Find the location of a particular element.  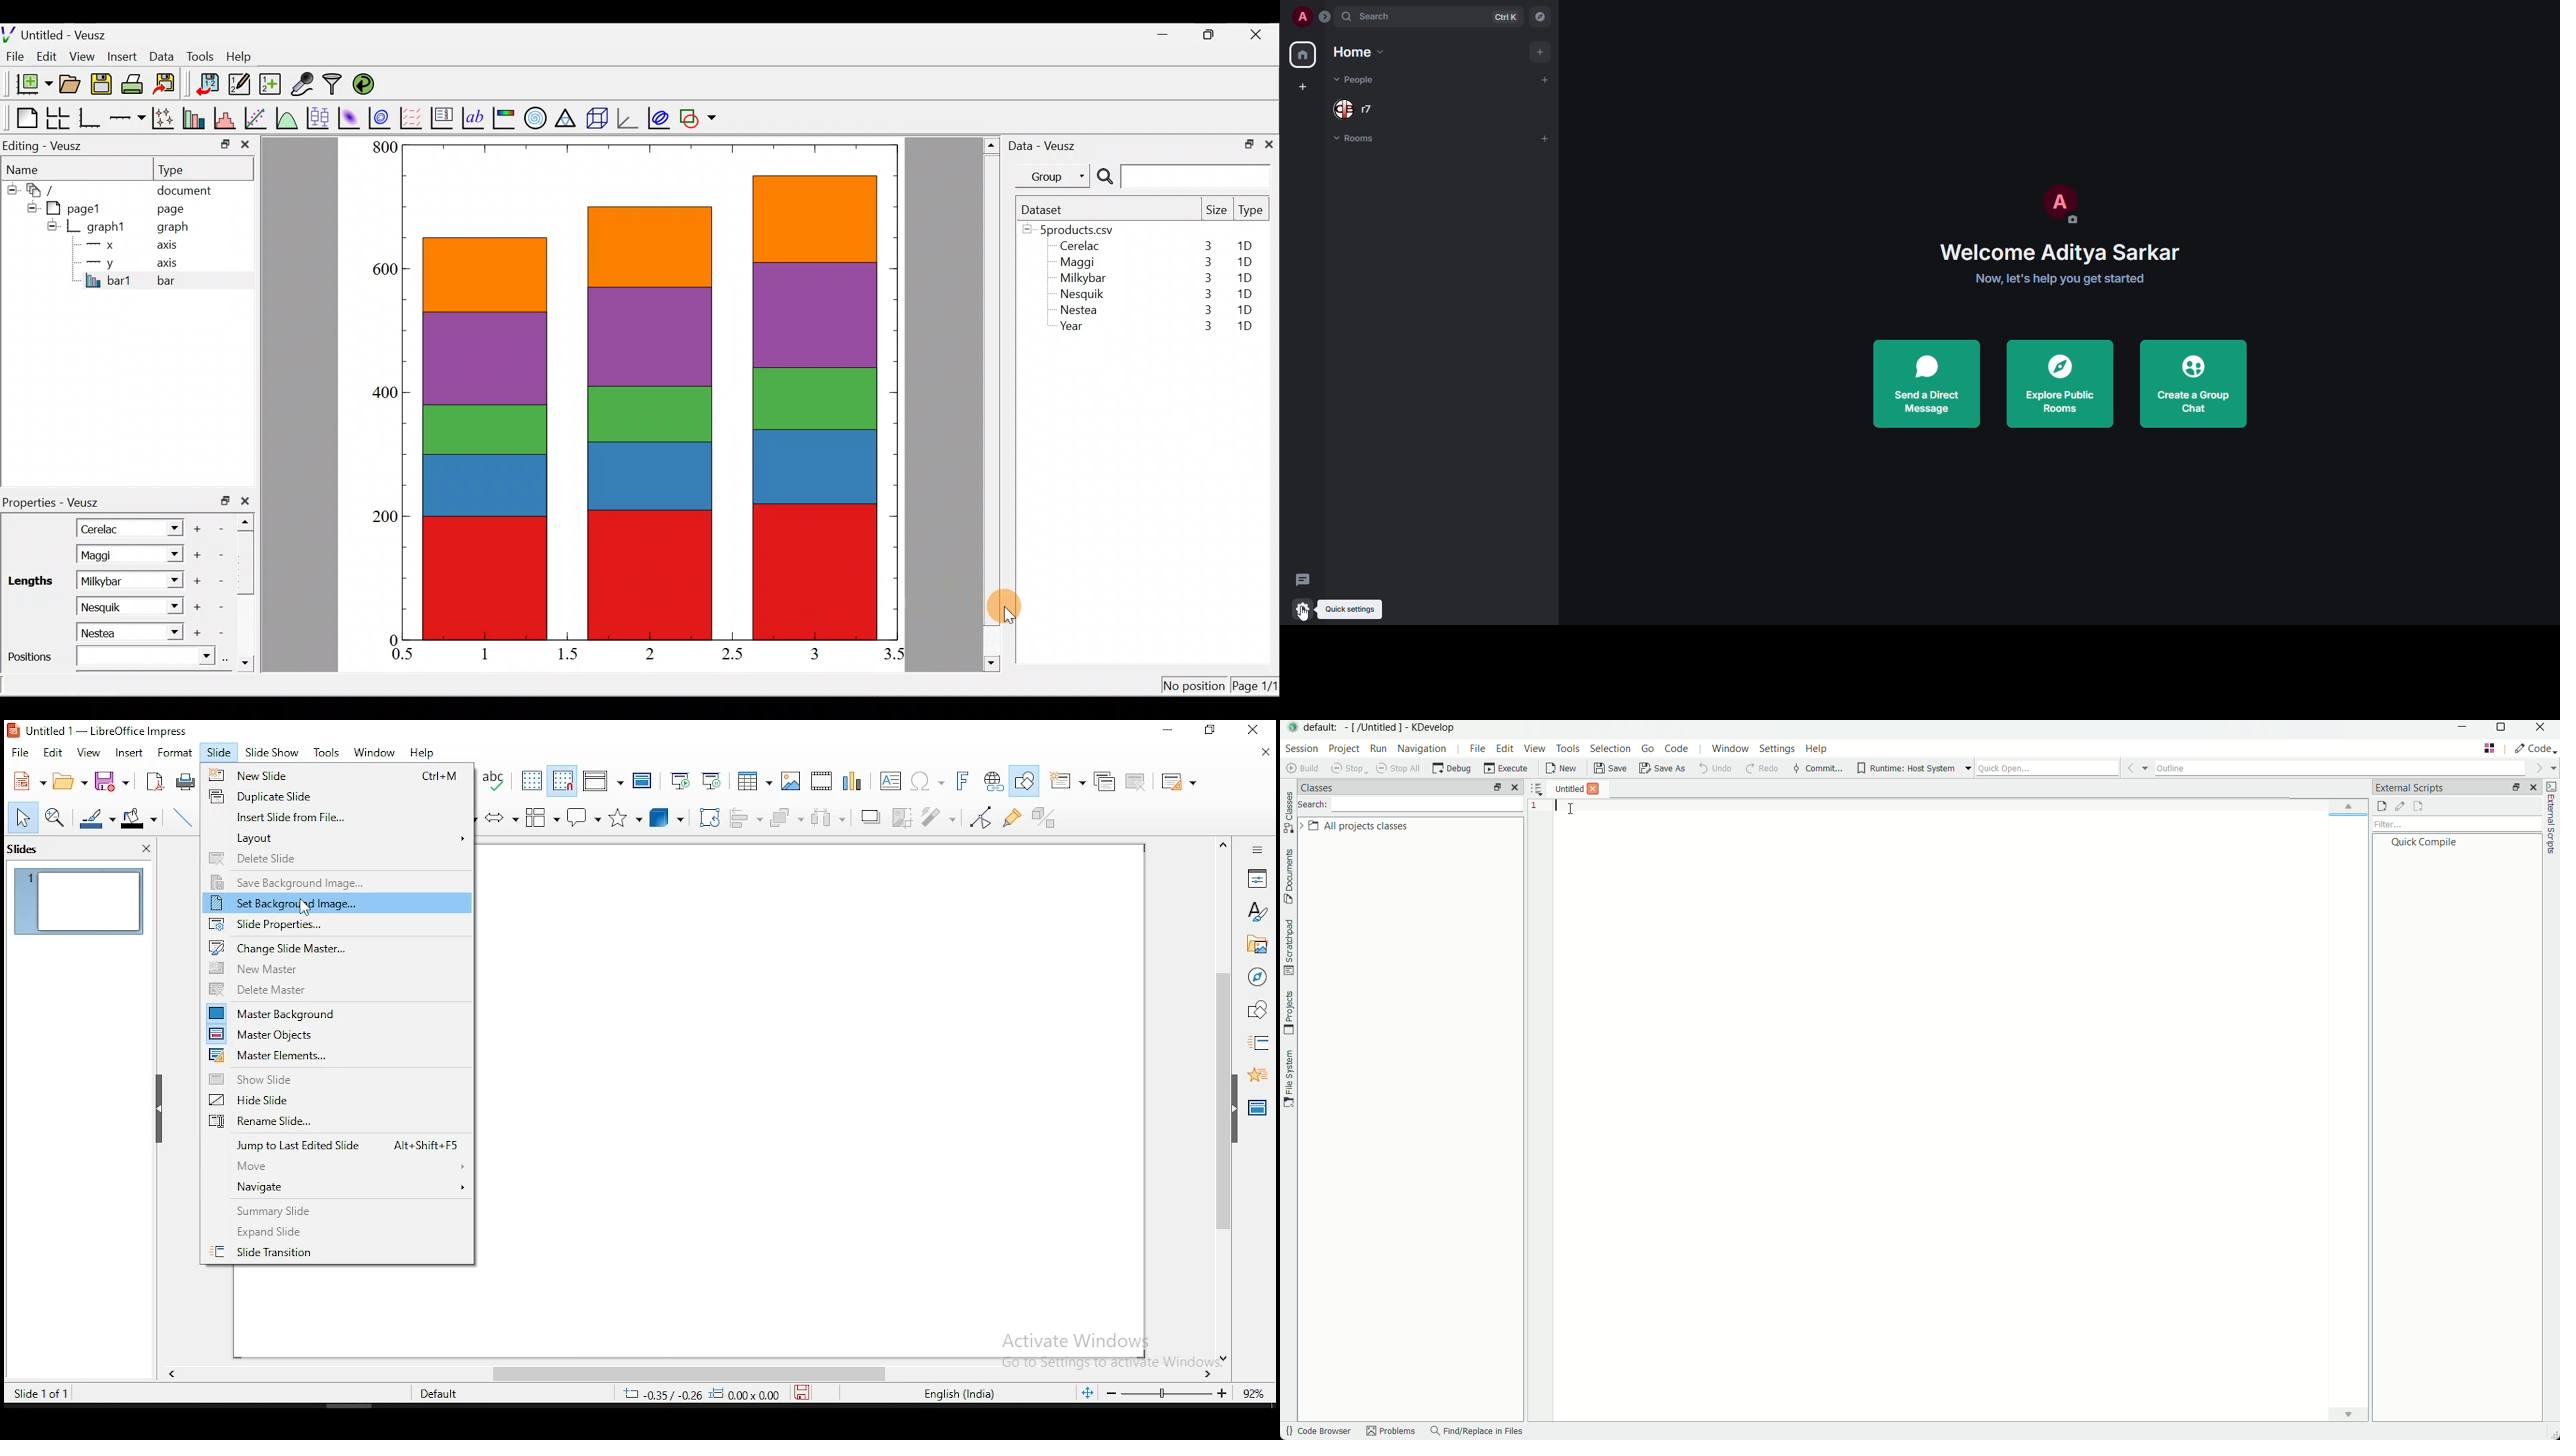

Filter data is located at coordinates (335, 85).